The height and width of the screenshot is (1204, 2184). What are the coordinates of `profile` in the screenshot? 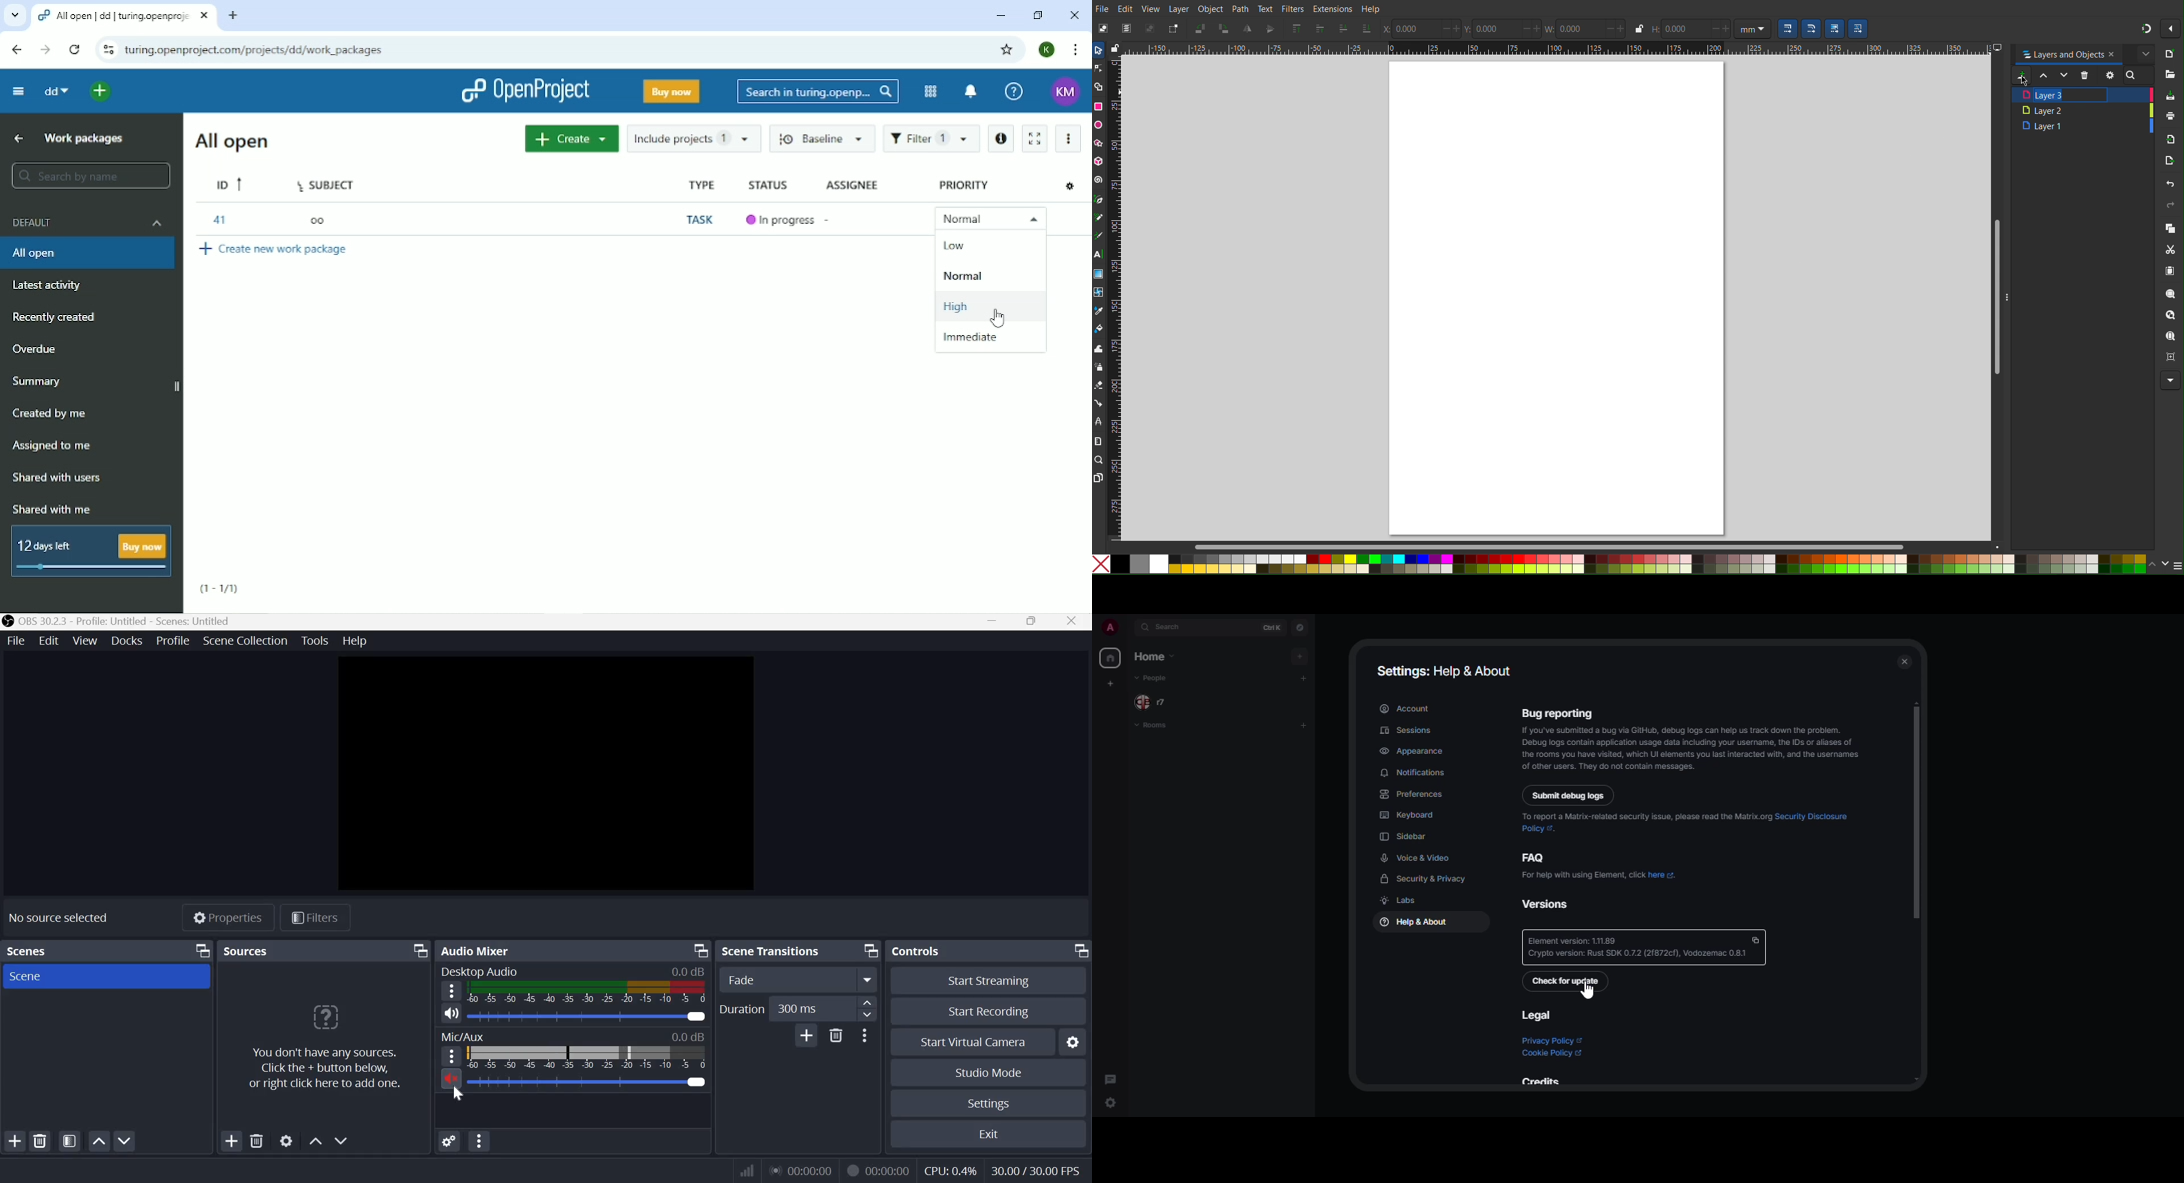 It's located at (1112, 627).